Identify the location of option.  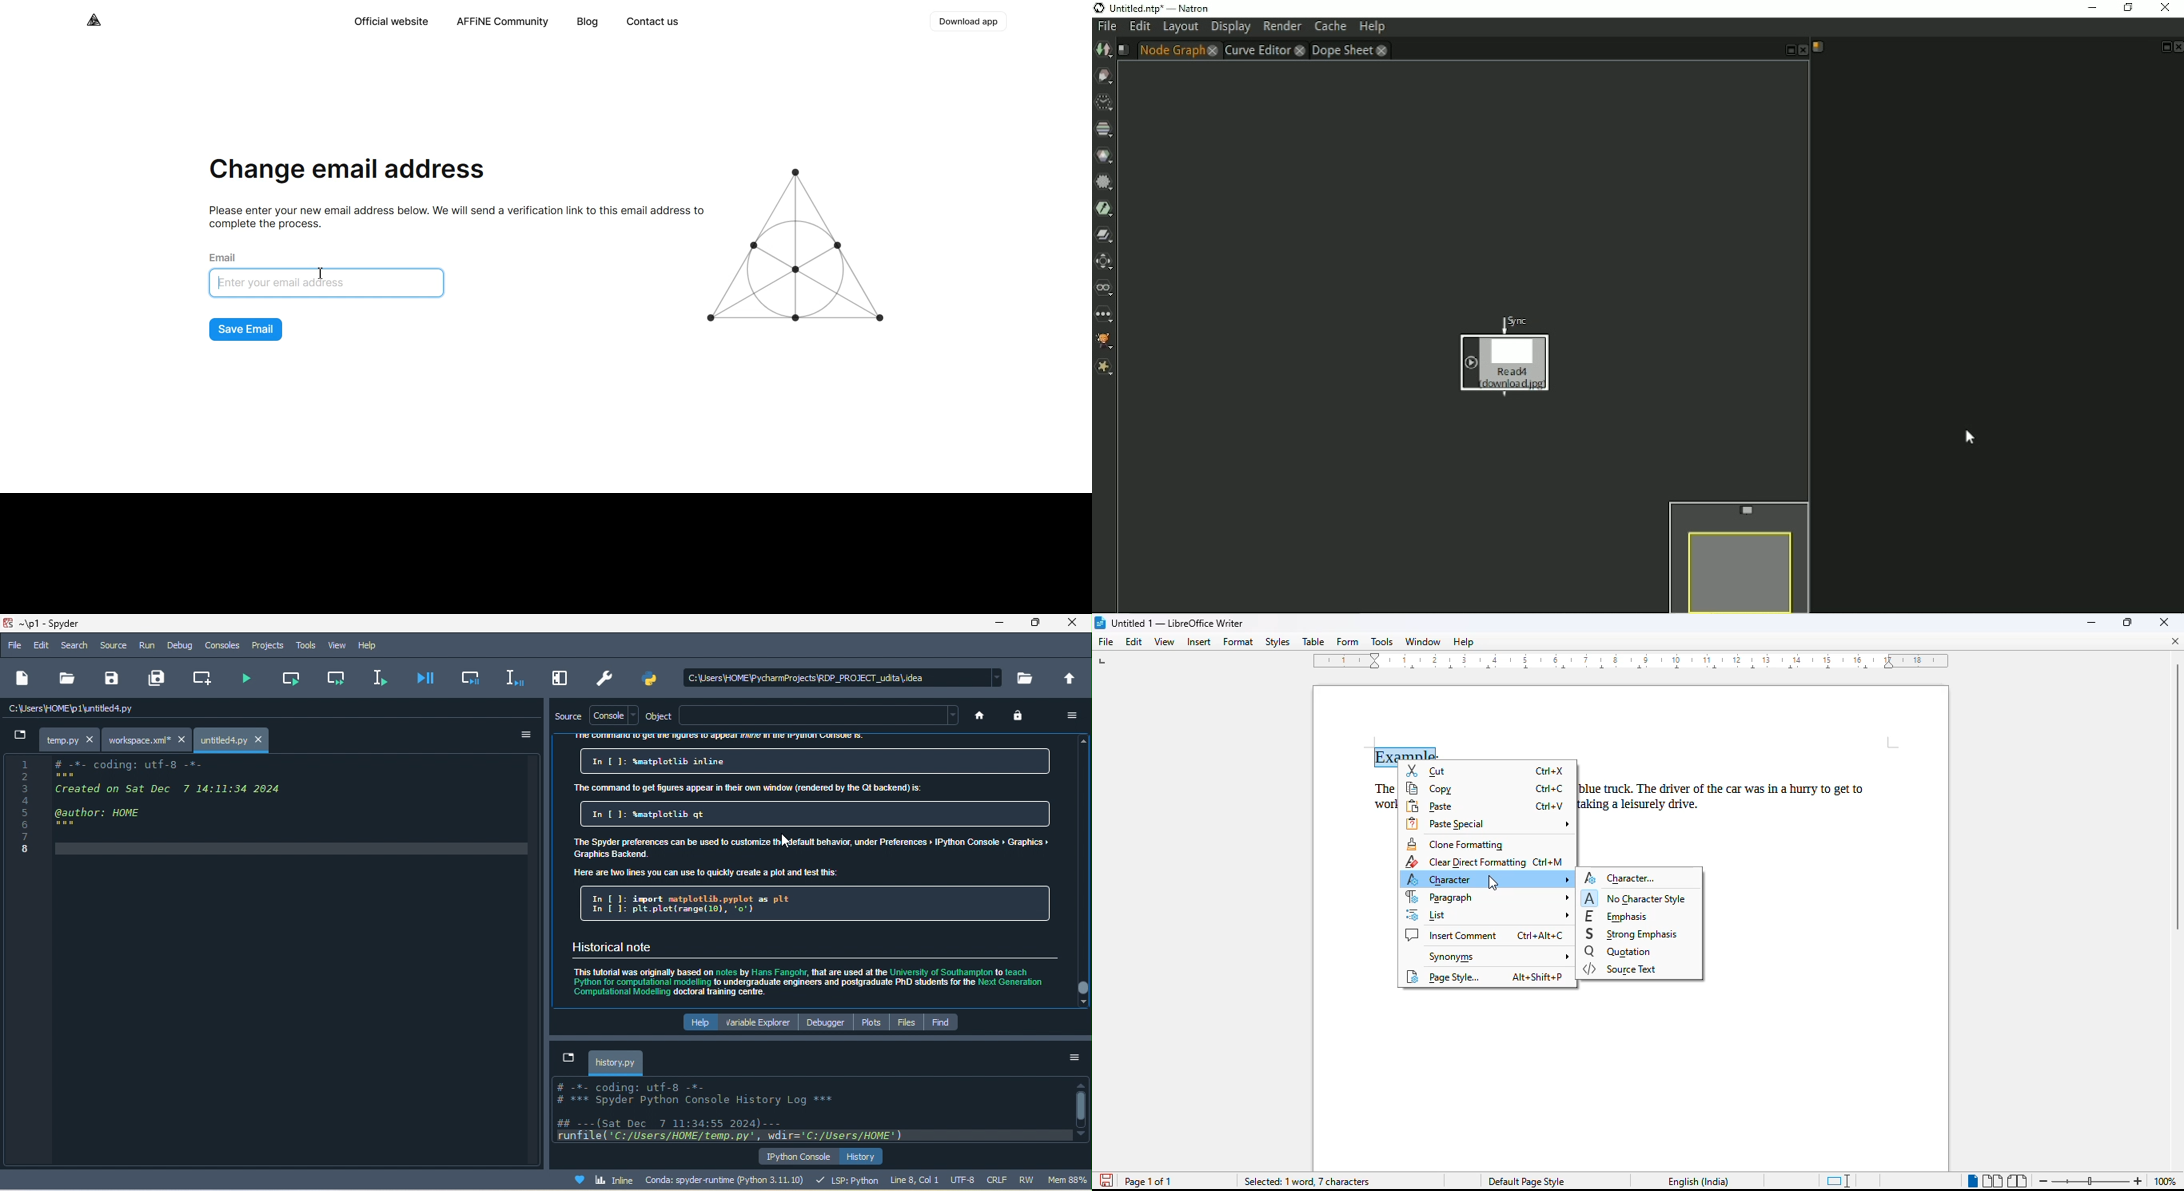
(1073, 716).